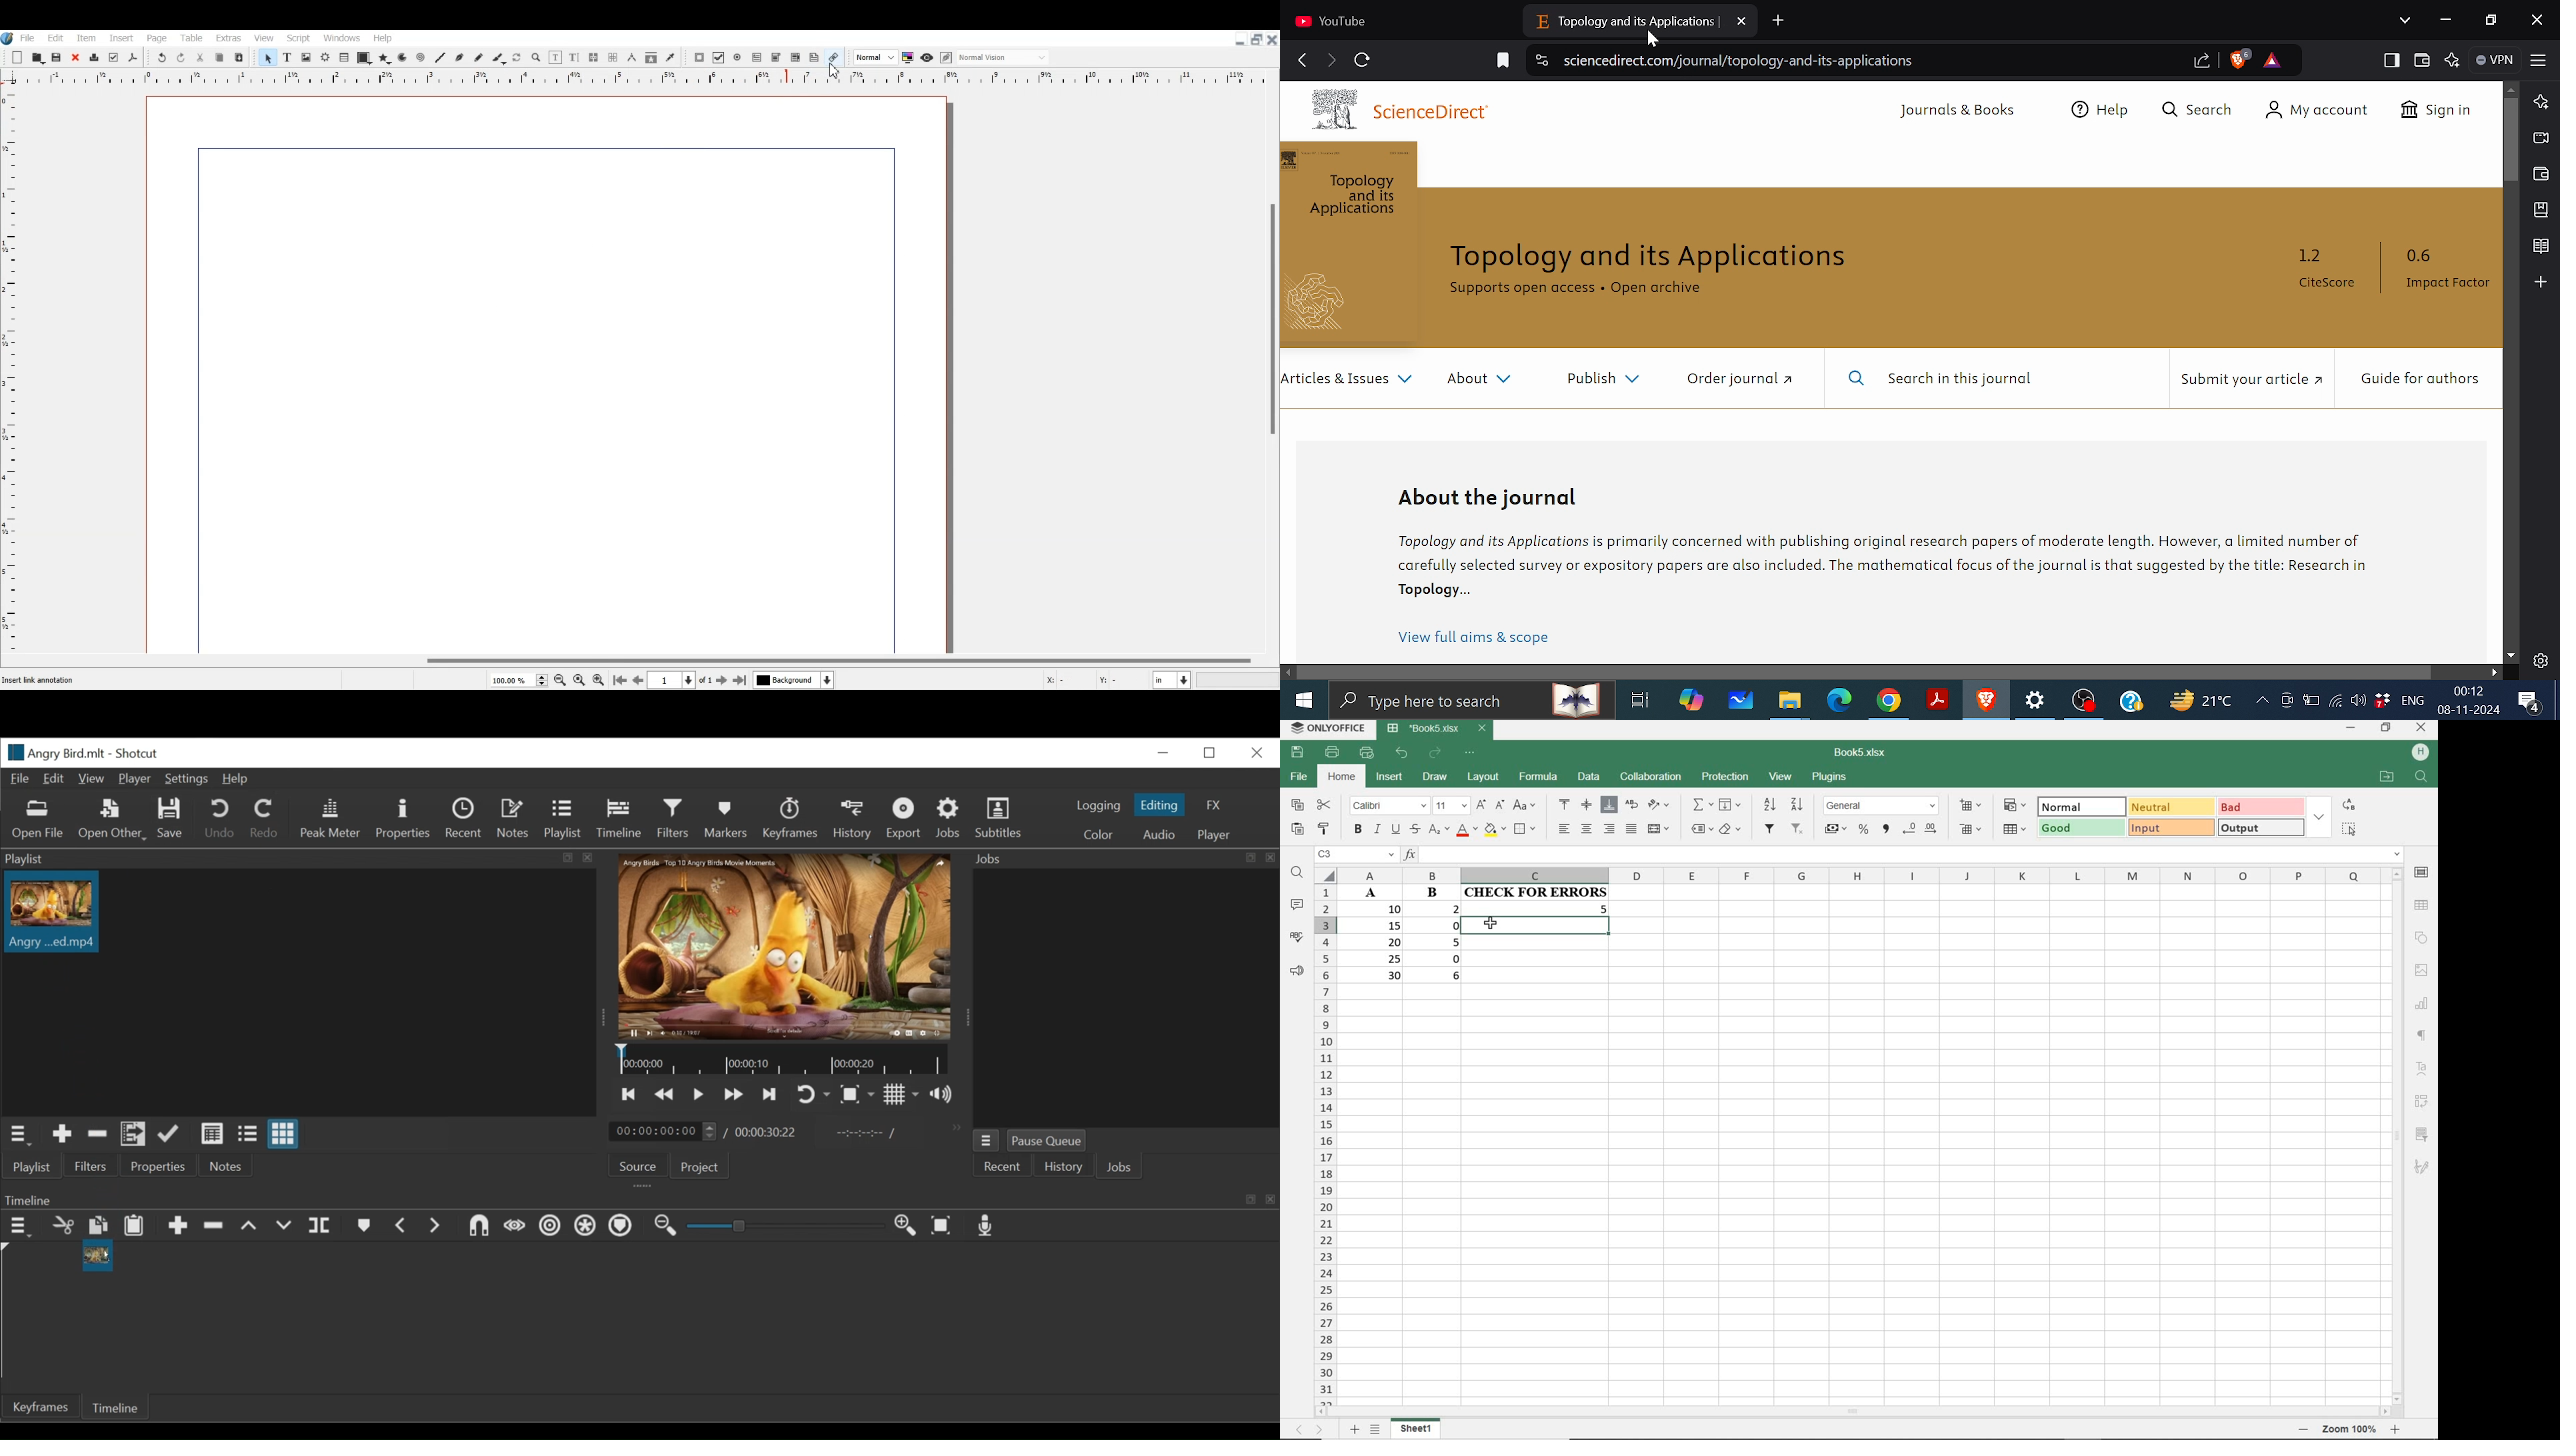  I want to click on minimize, so click(1162, 753).